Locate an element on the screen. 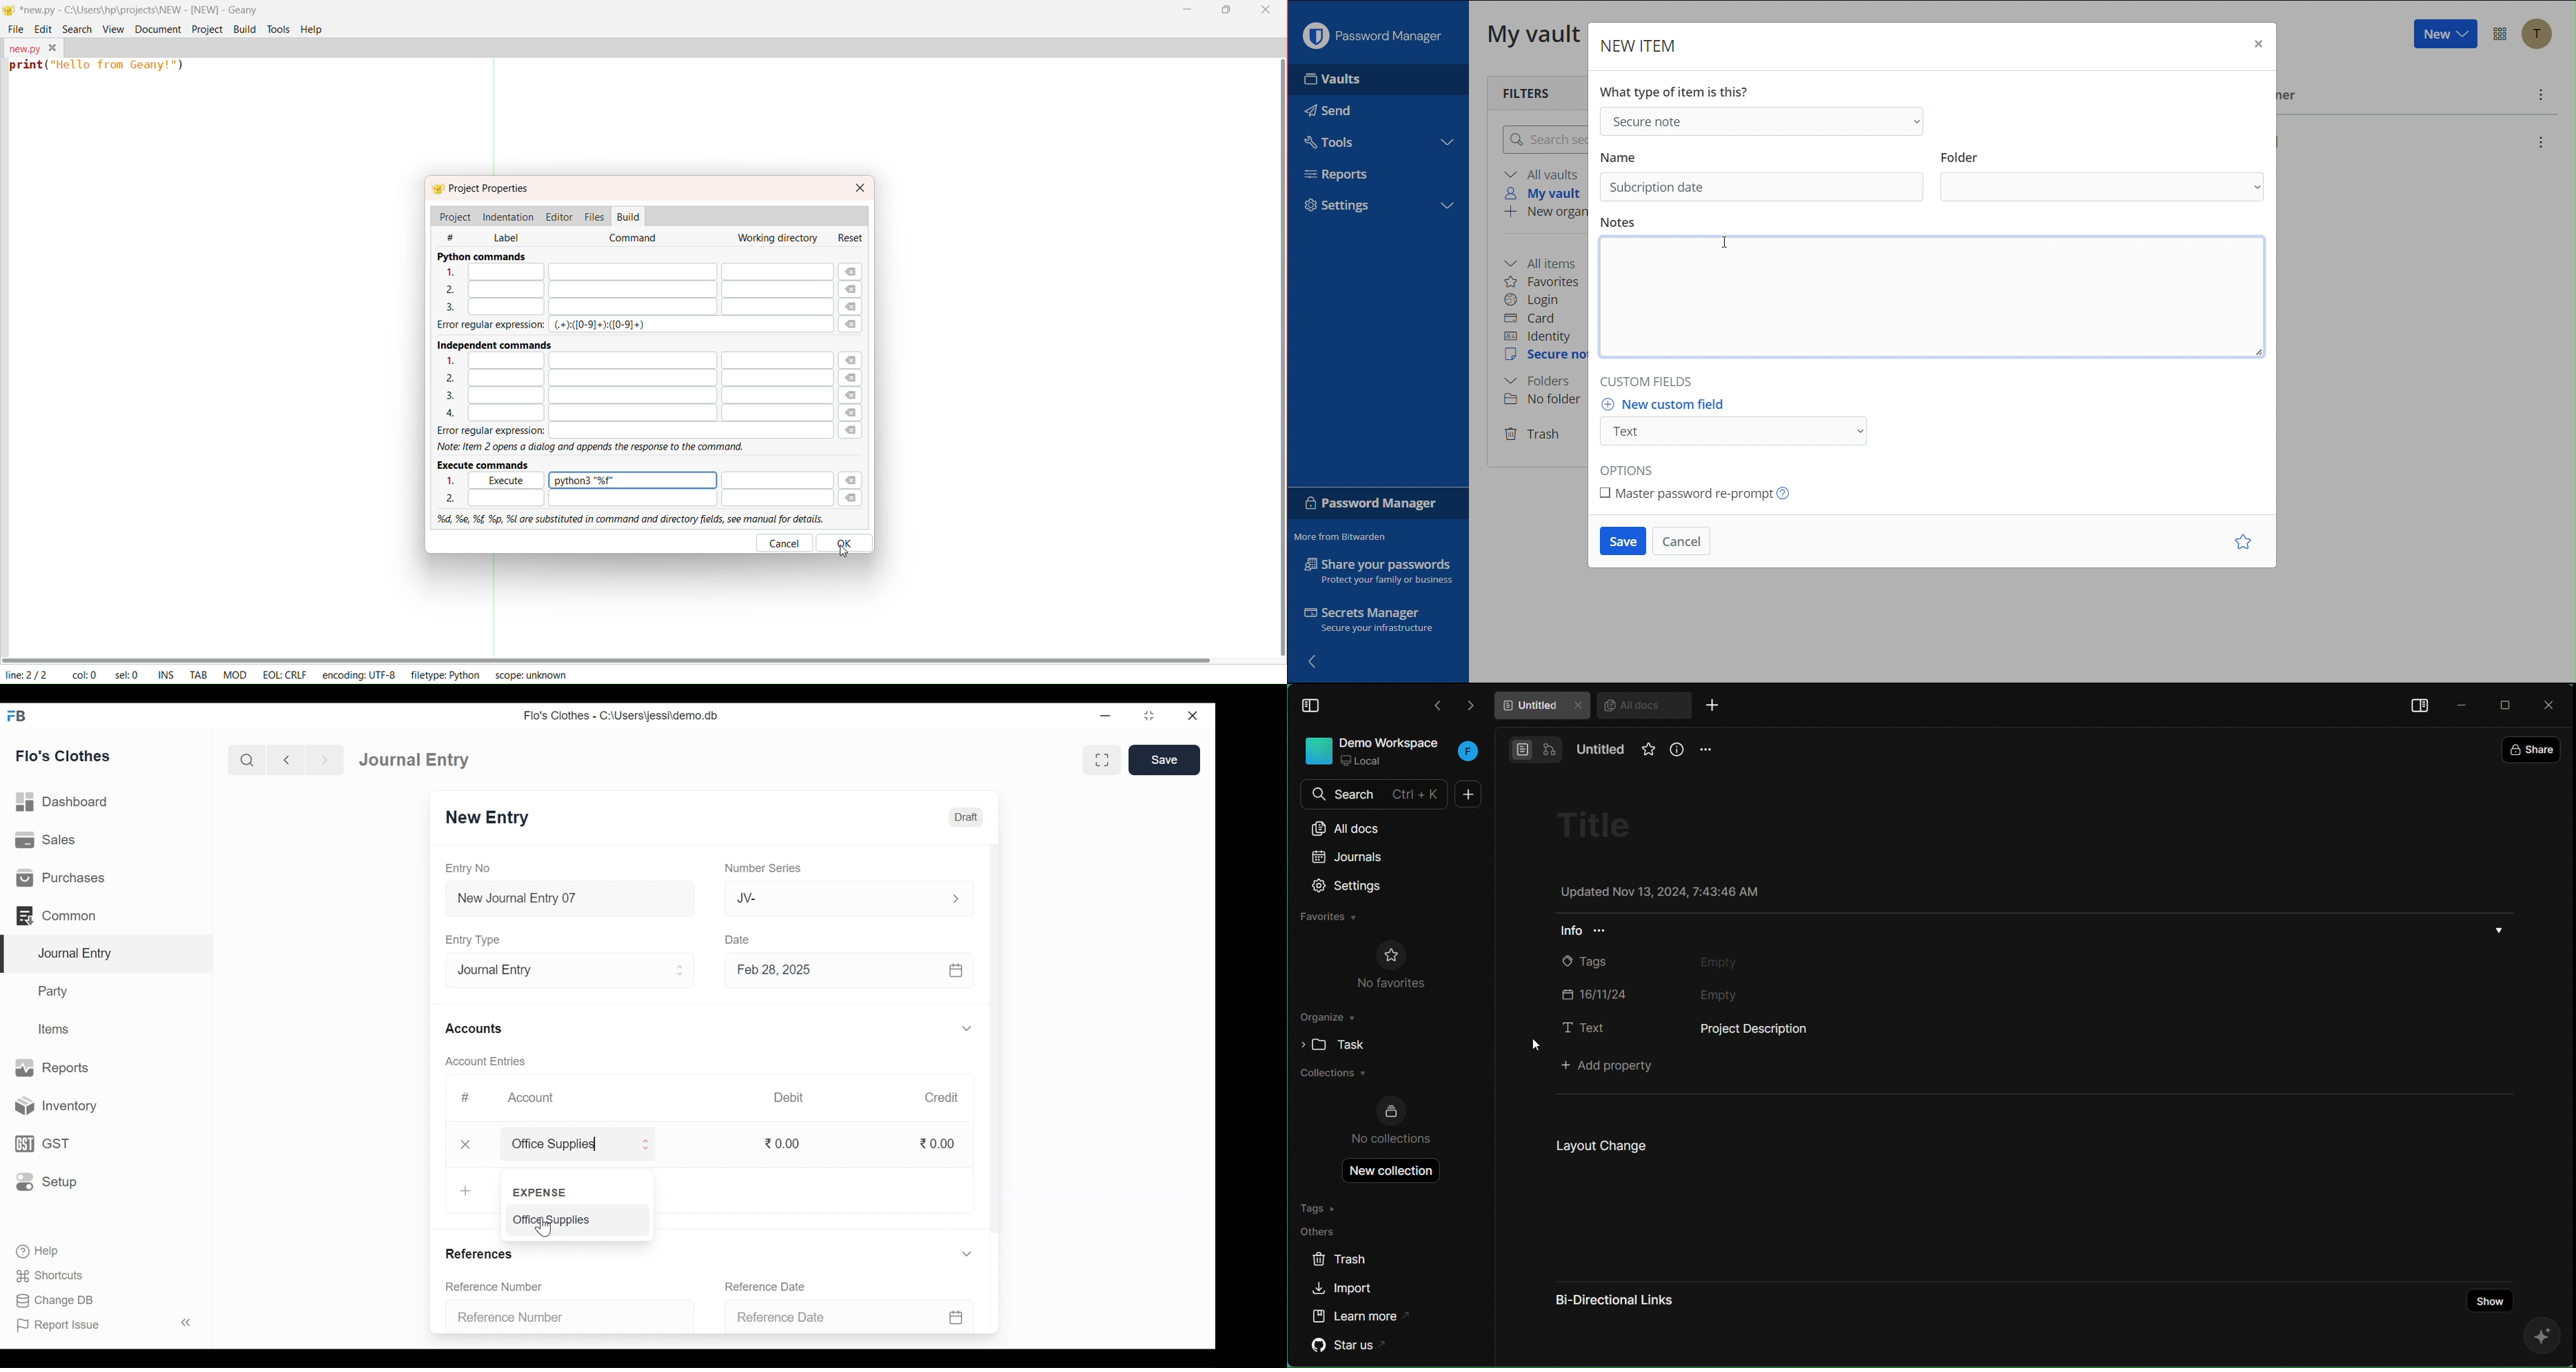 The width and height of the screenshot is (2576, 1372). x is located at coordinates (2551, 705).